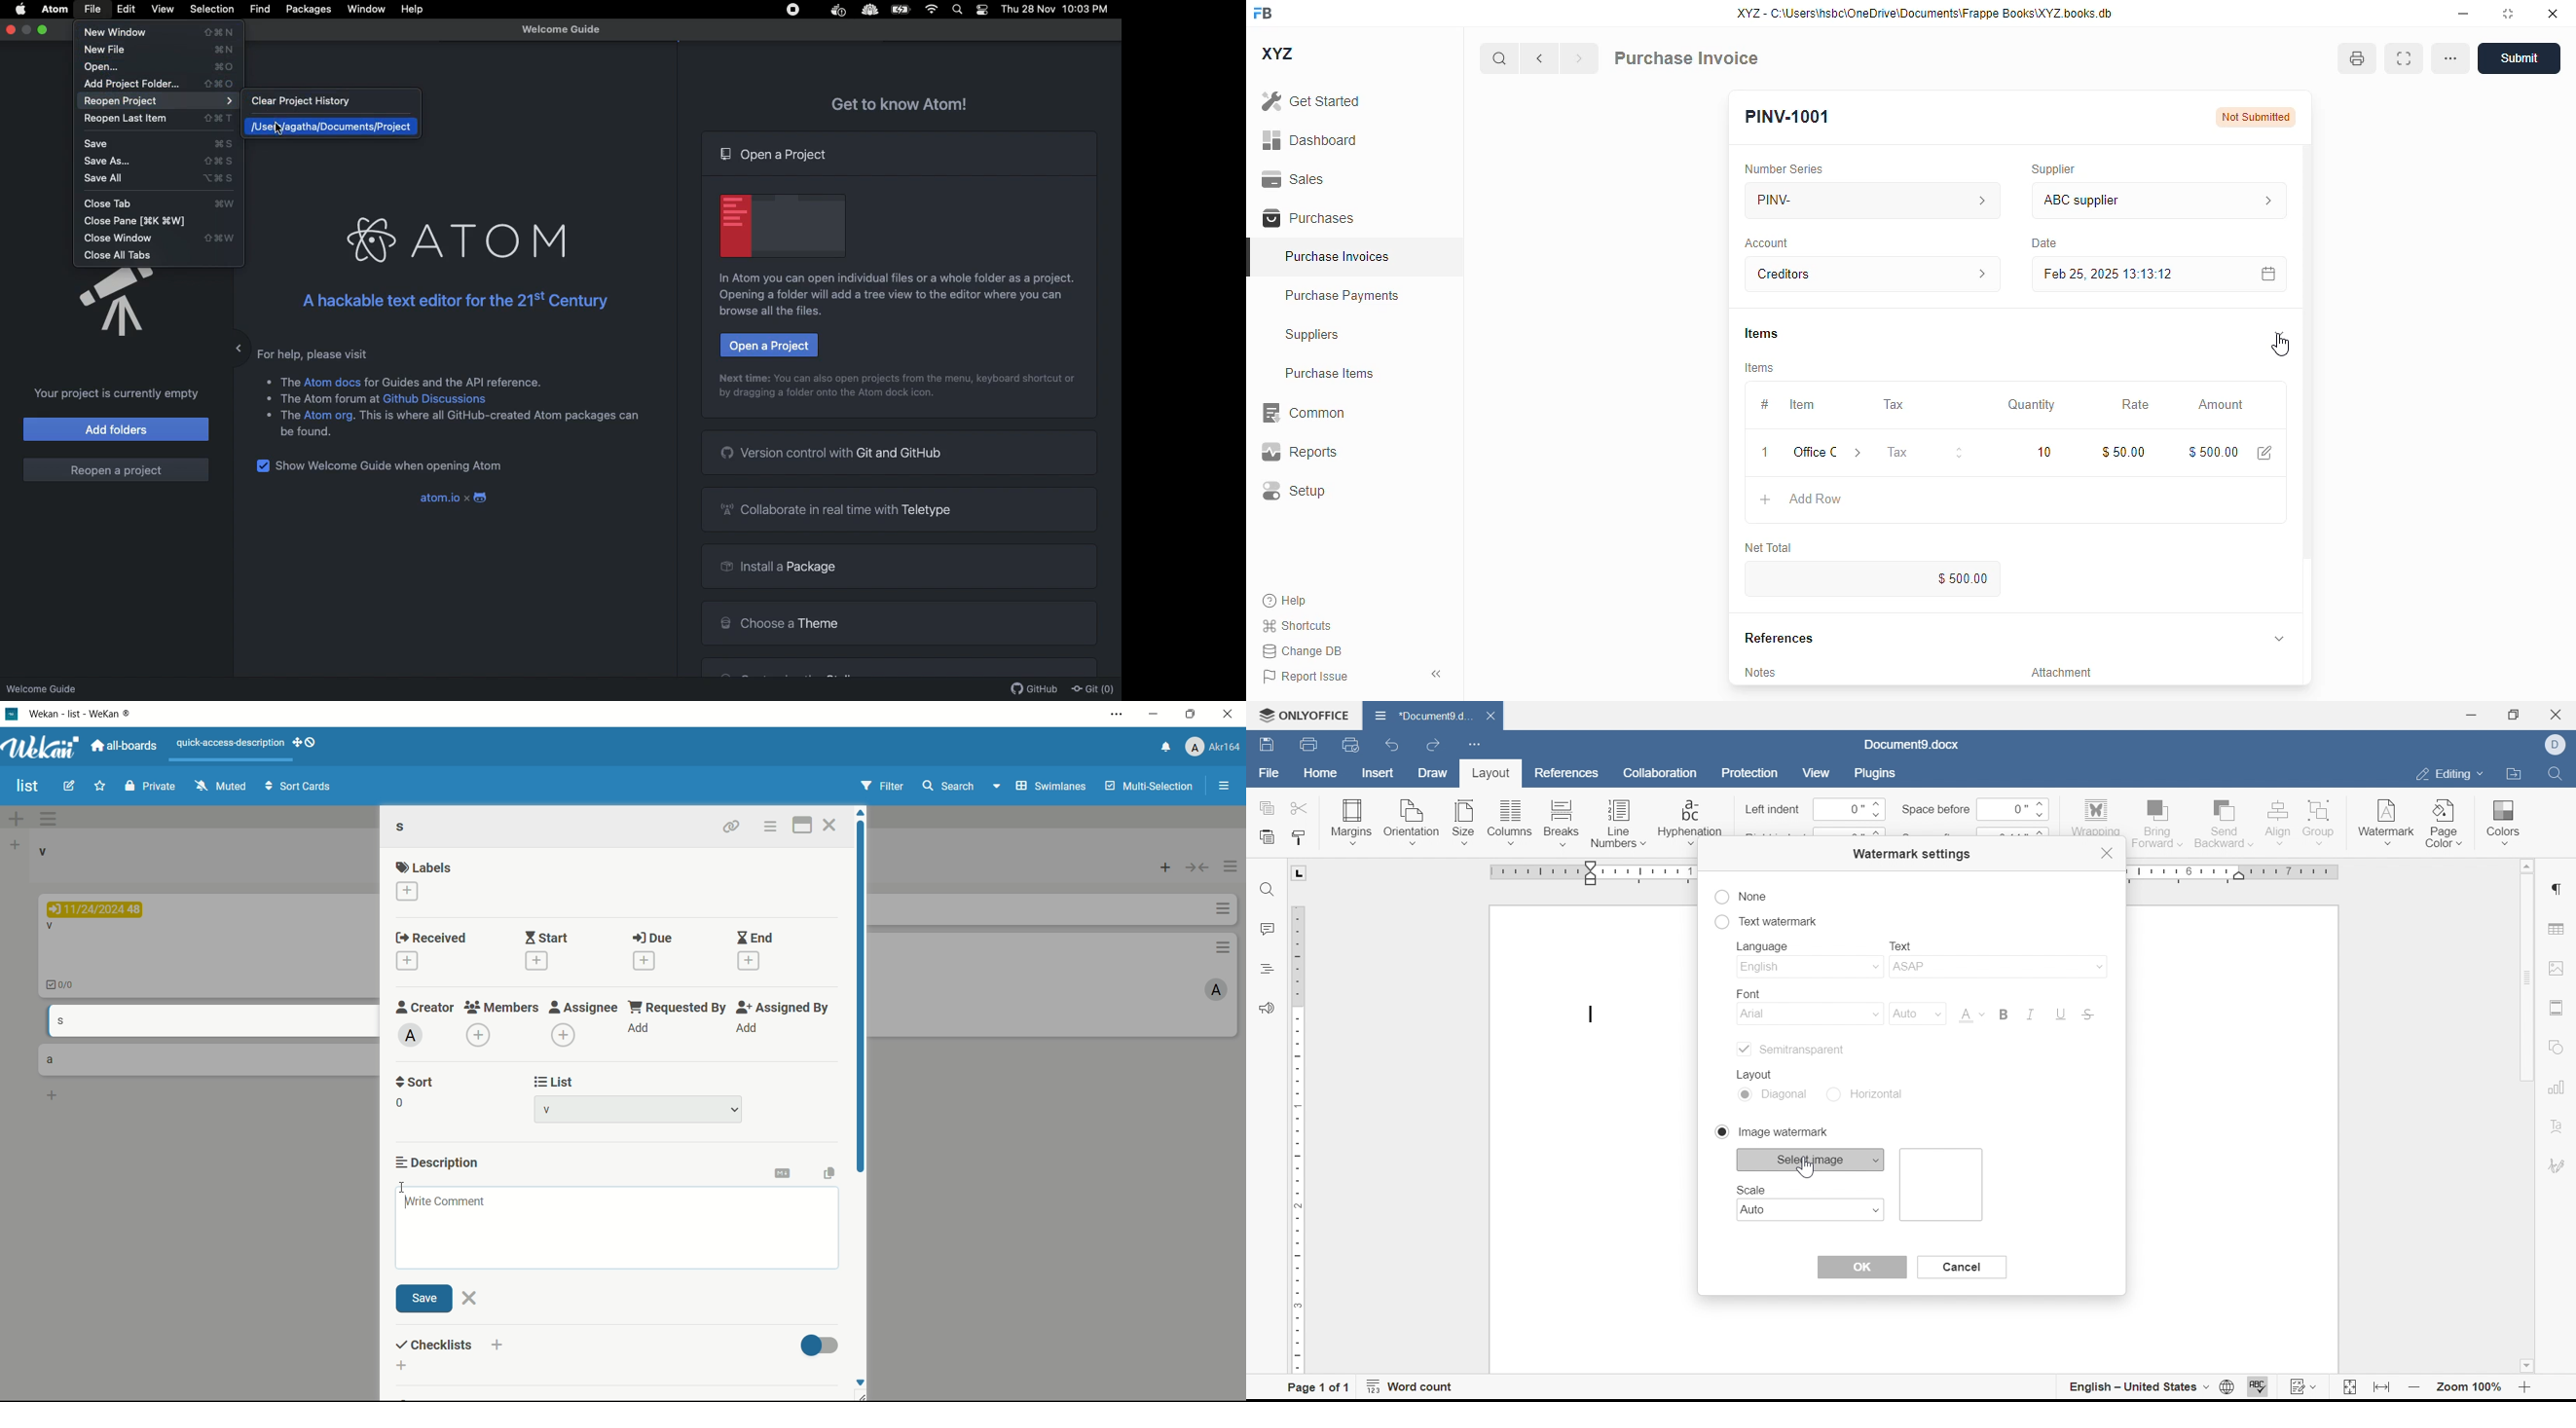 The image size is (2576, 1428). I want to click on add label, so click(407, 891).